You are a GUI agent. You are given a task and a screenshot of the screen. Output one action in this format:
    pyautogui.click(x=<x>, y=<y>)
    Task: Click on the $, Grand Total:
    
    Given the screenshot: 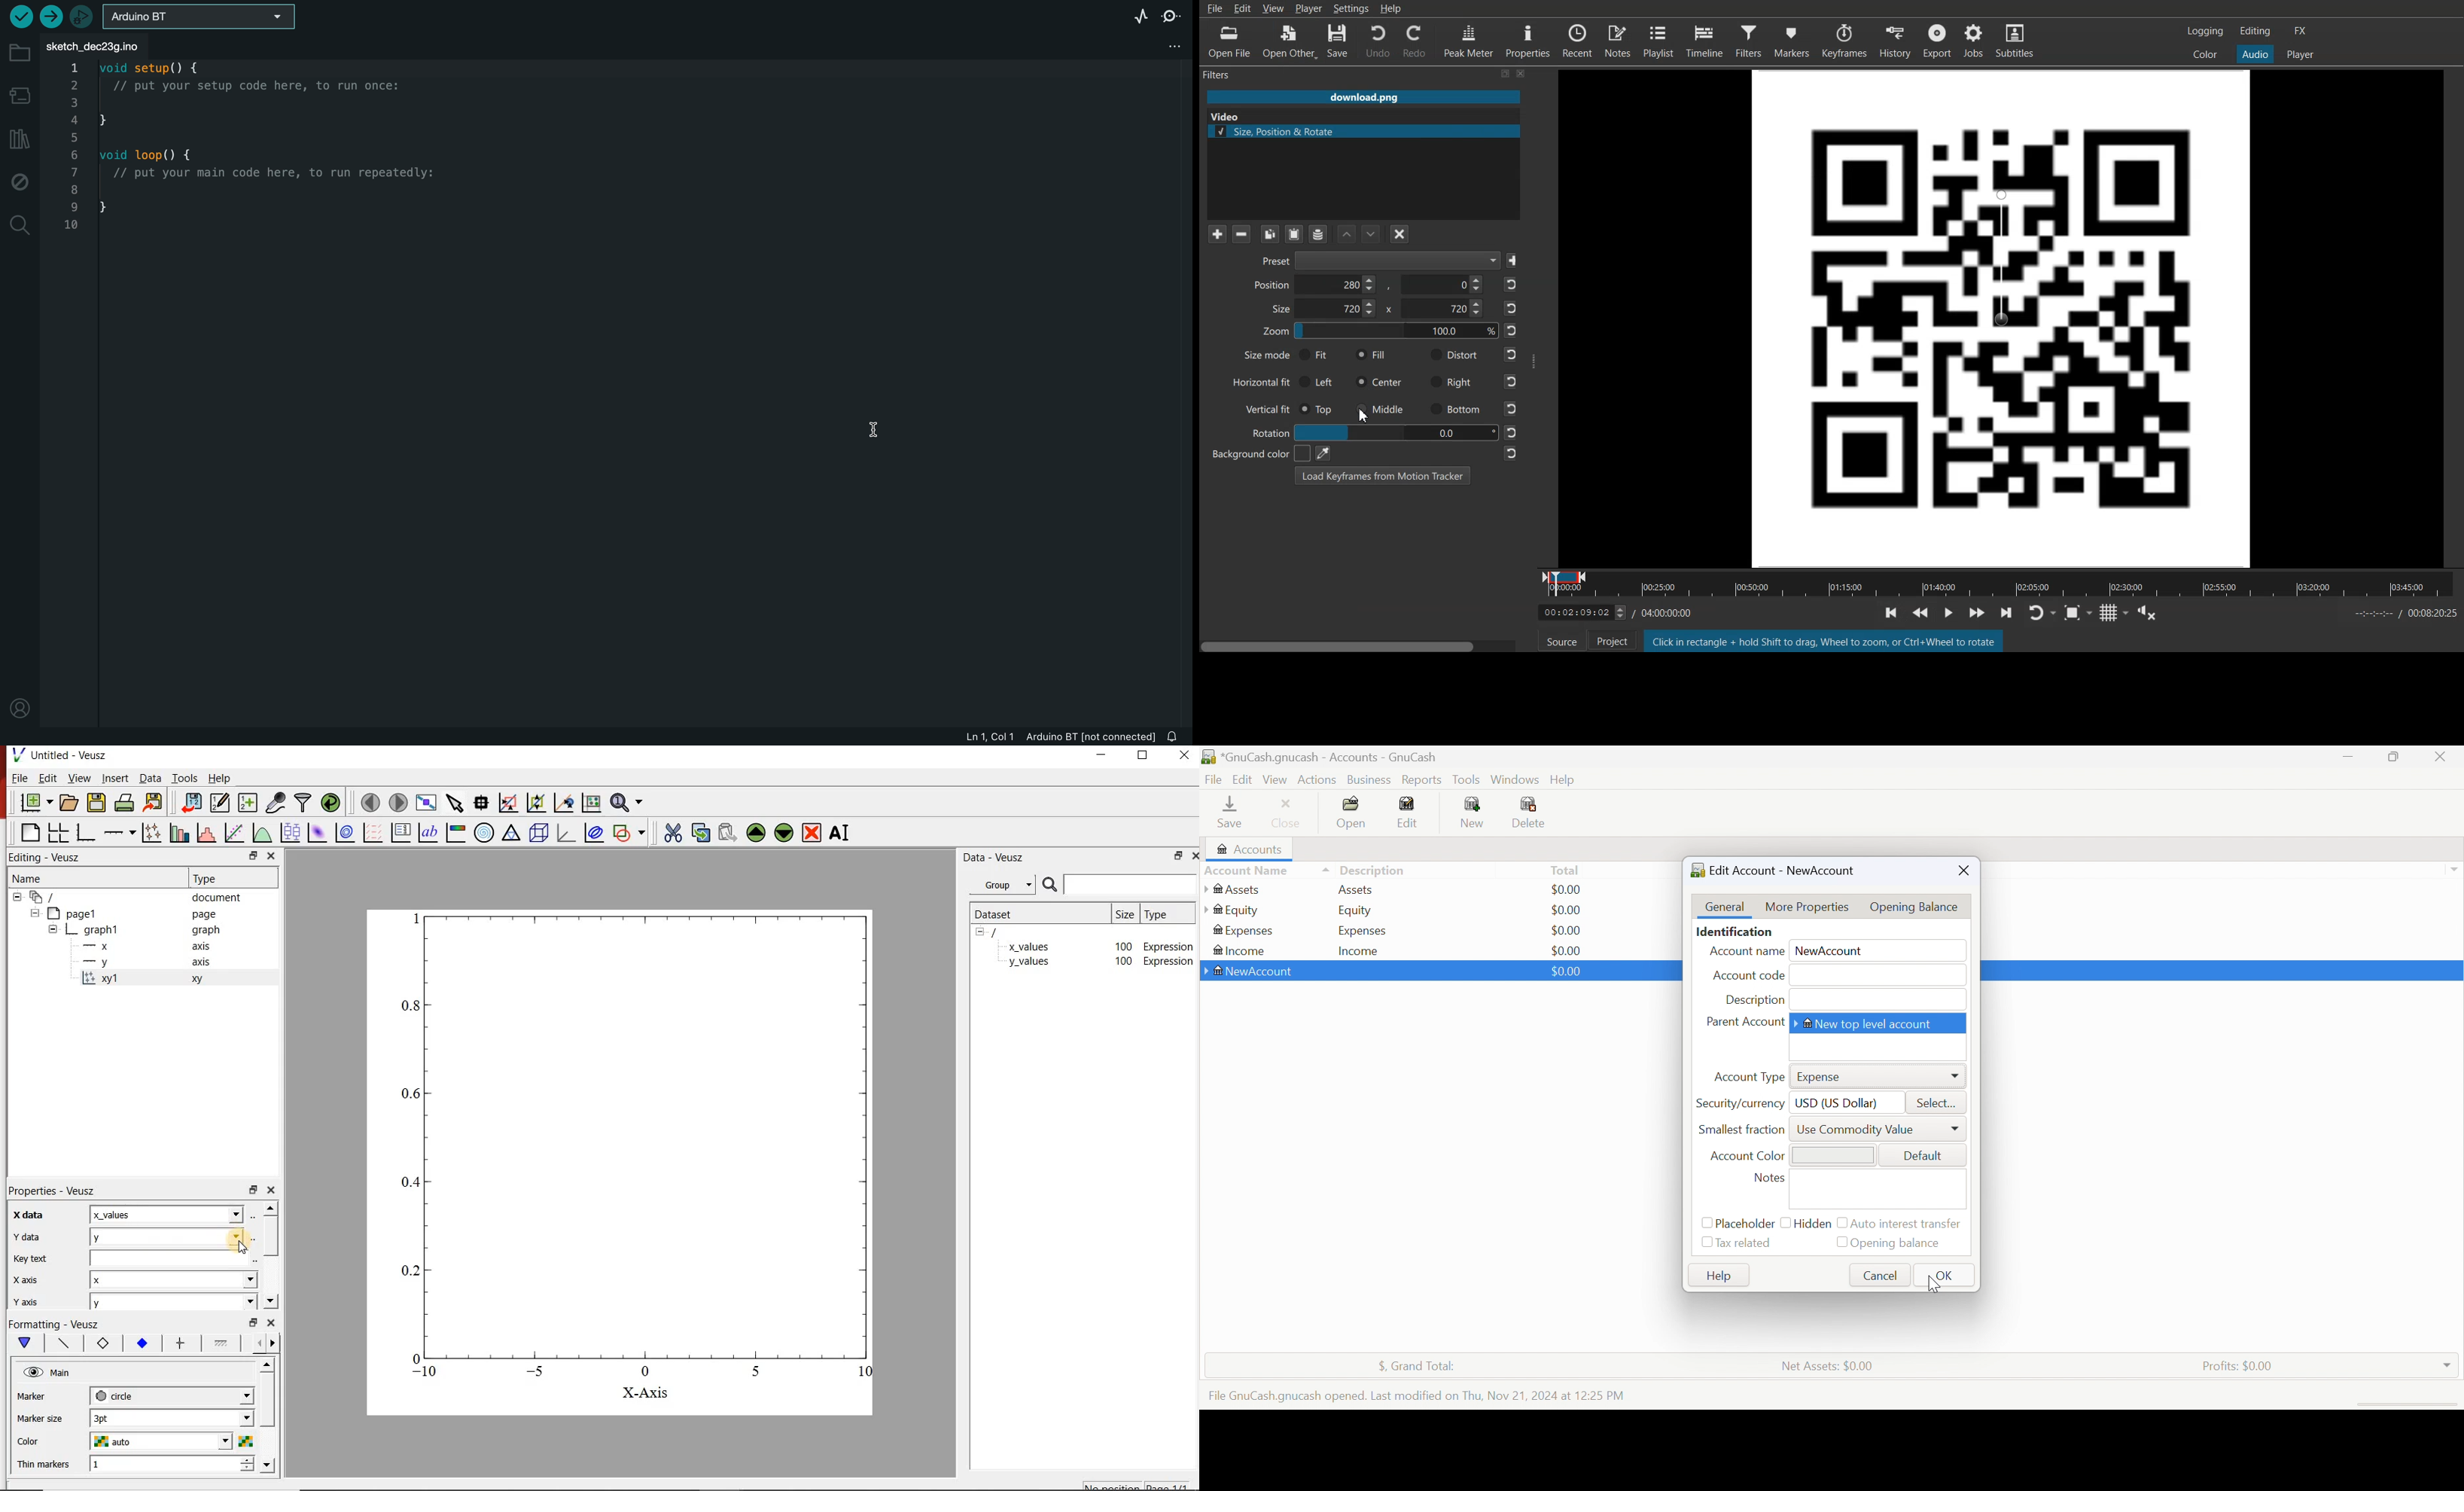 What is the action you would take?
    pyautogui.click(x=1424, y=1367)
    